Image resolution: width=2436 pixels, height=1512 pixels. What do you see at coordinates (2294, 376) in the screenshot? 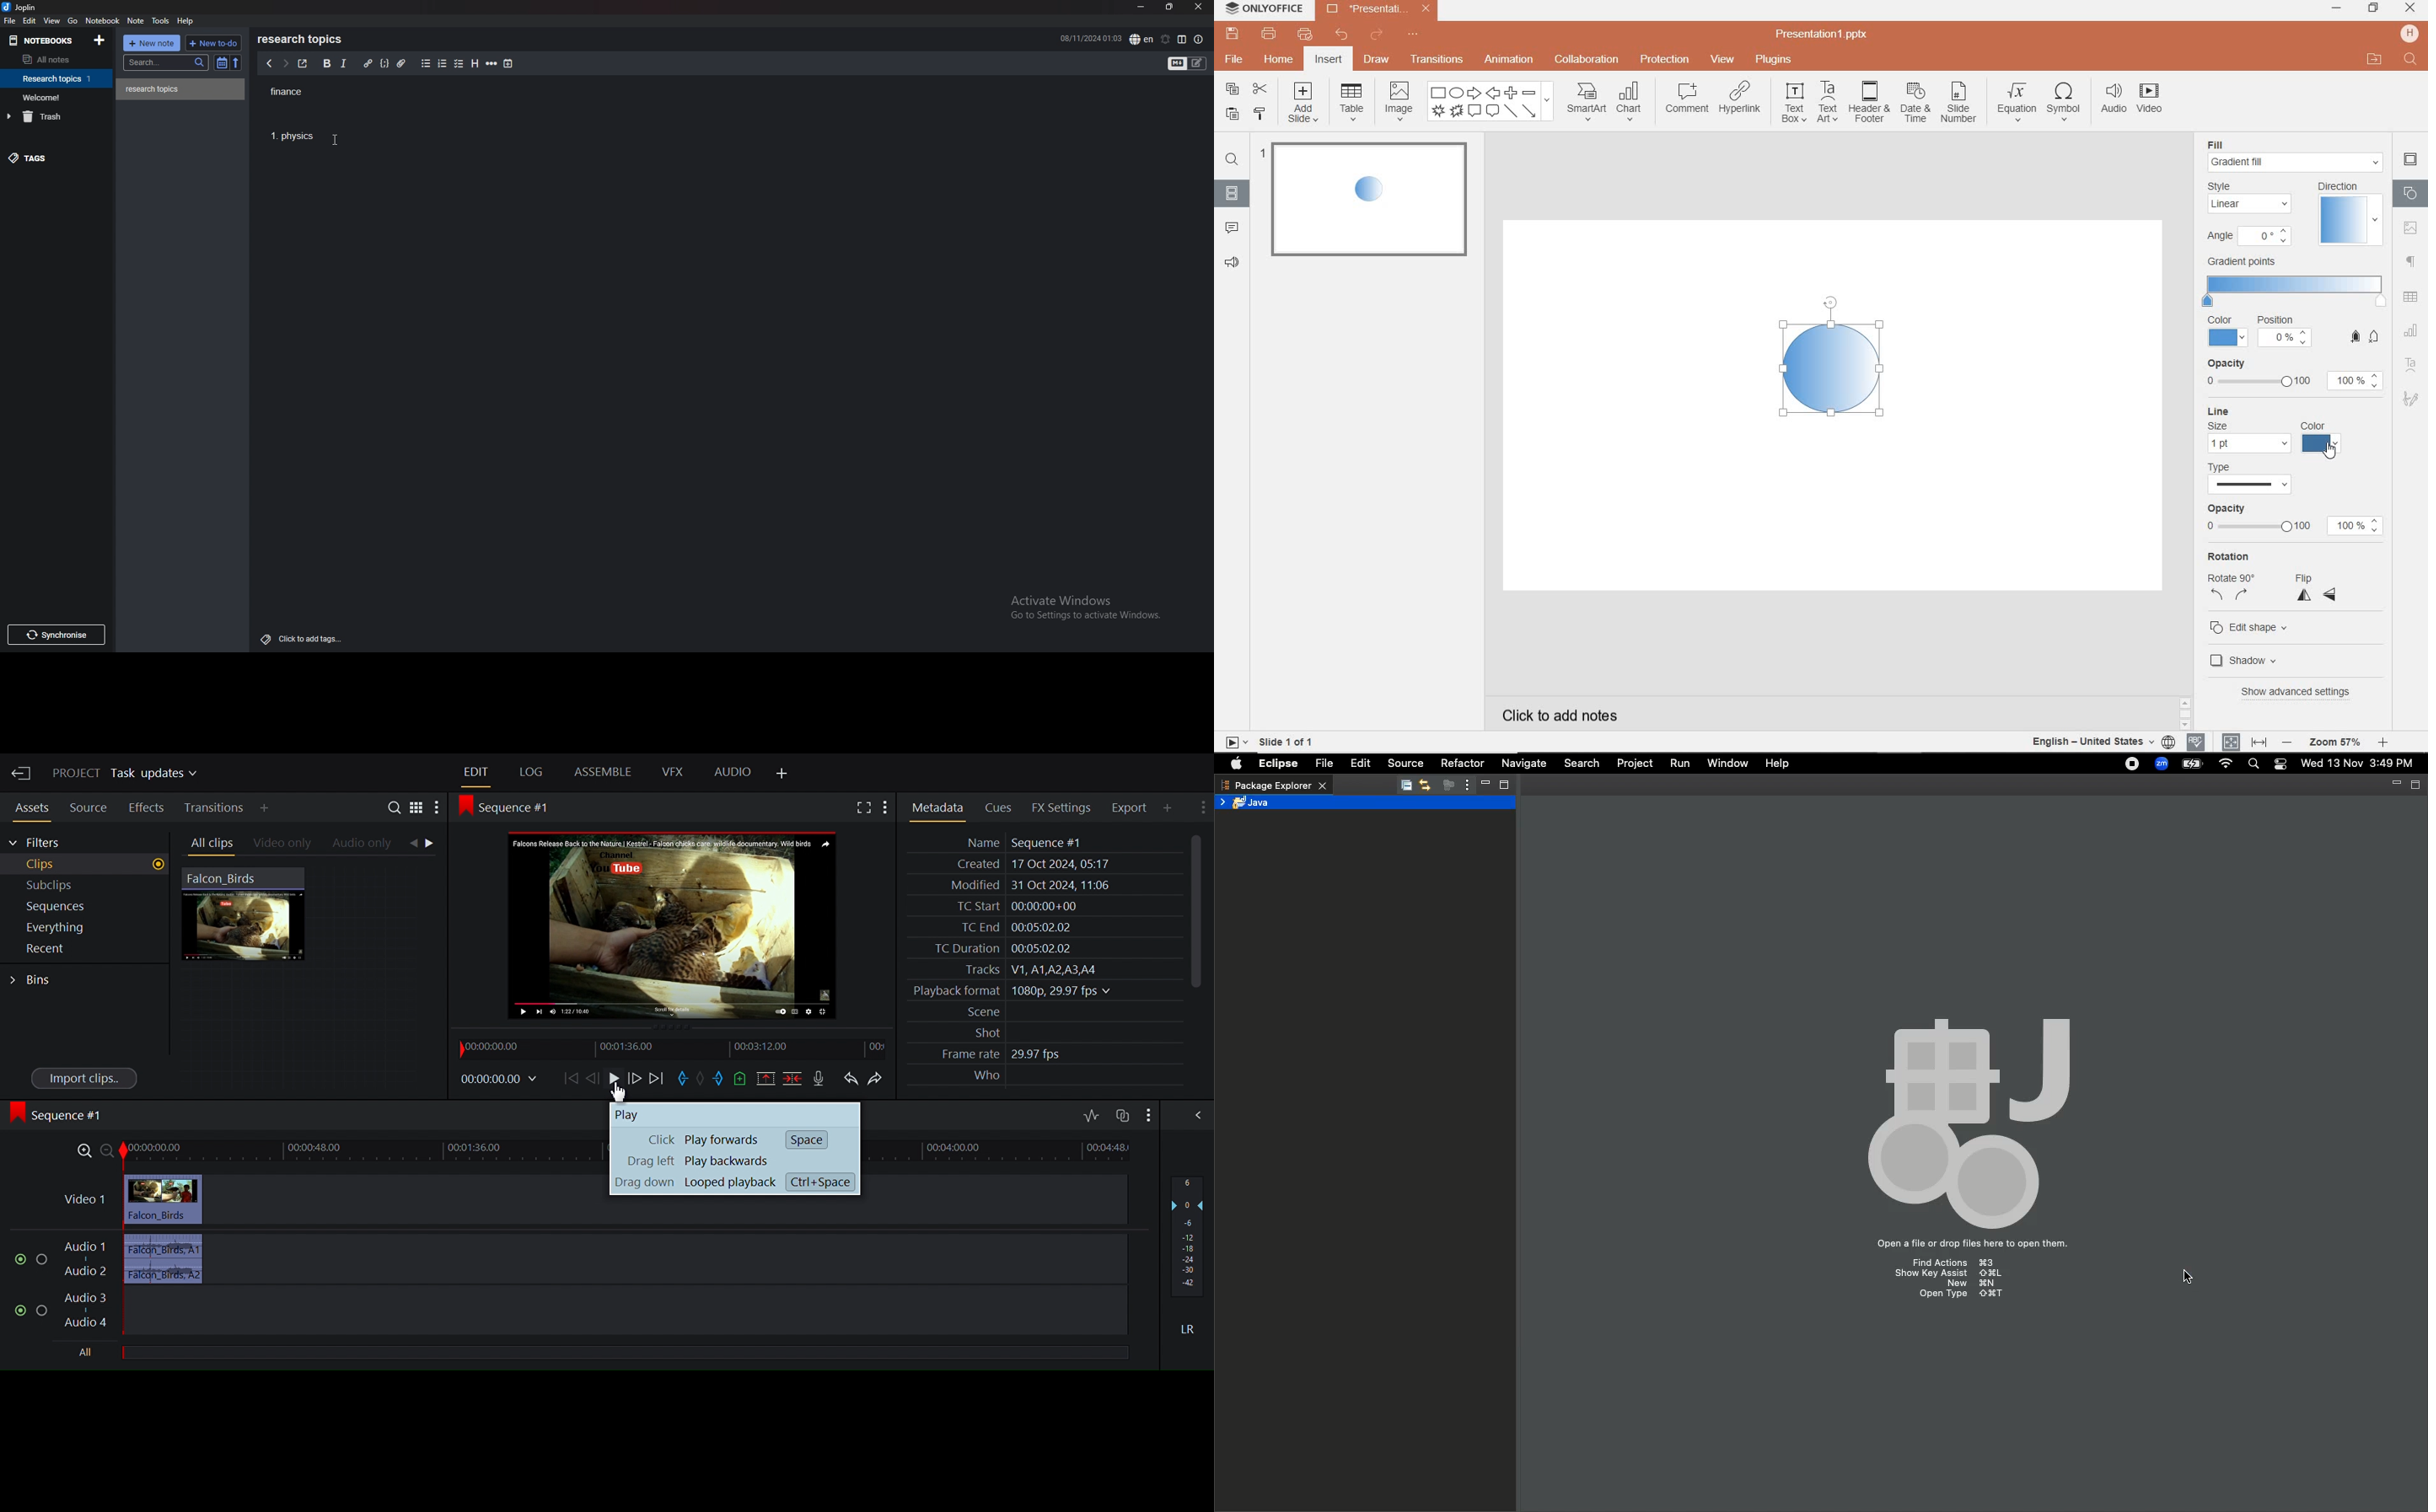
I see `OPACITY` at bounding box center [2294, 376].